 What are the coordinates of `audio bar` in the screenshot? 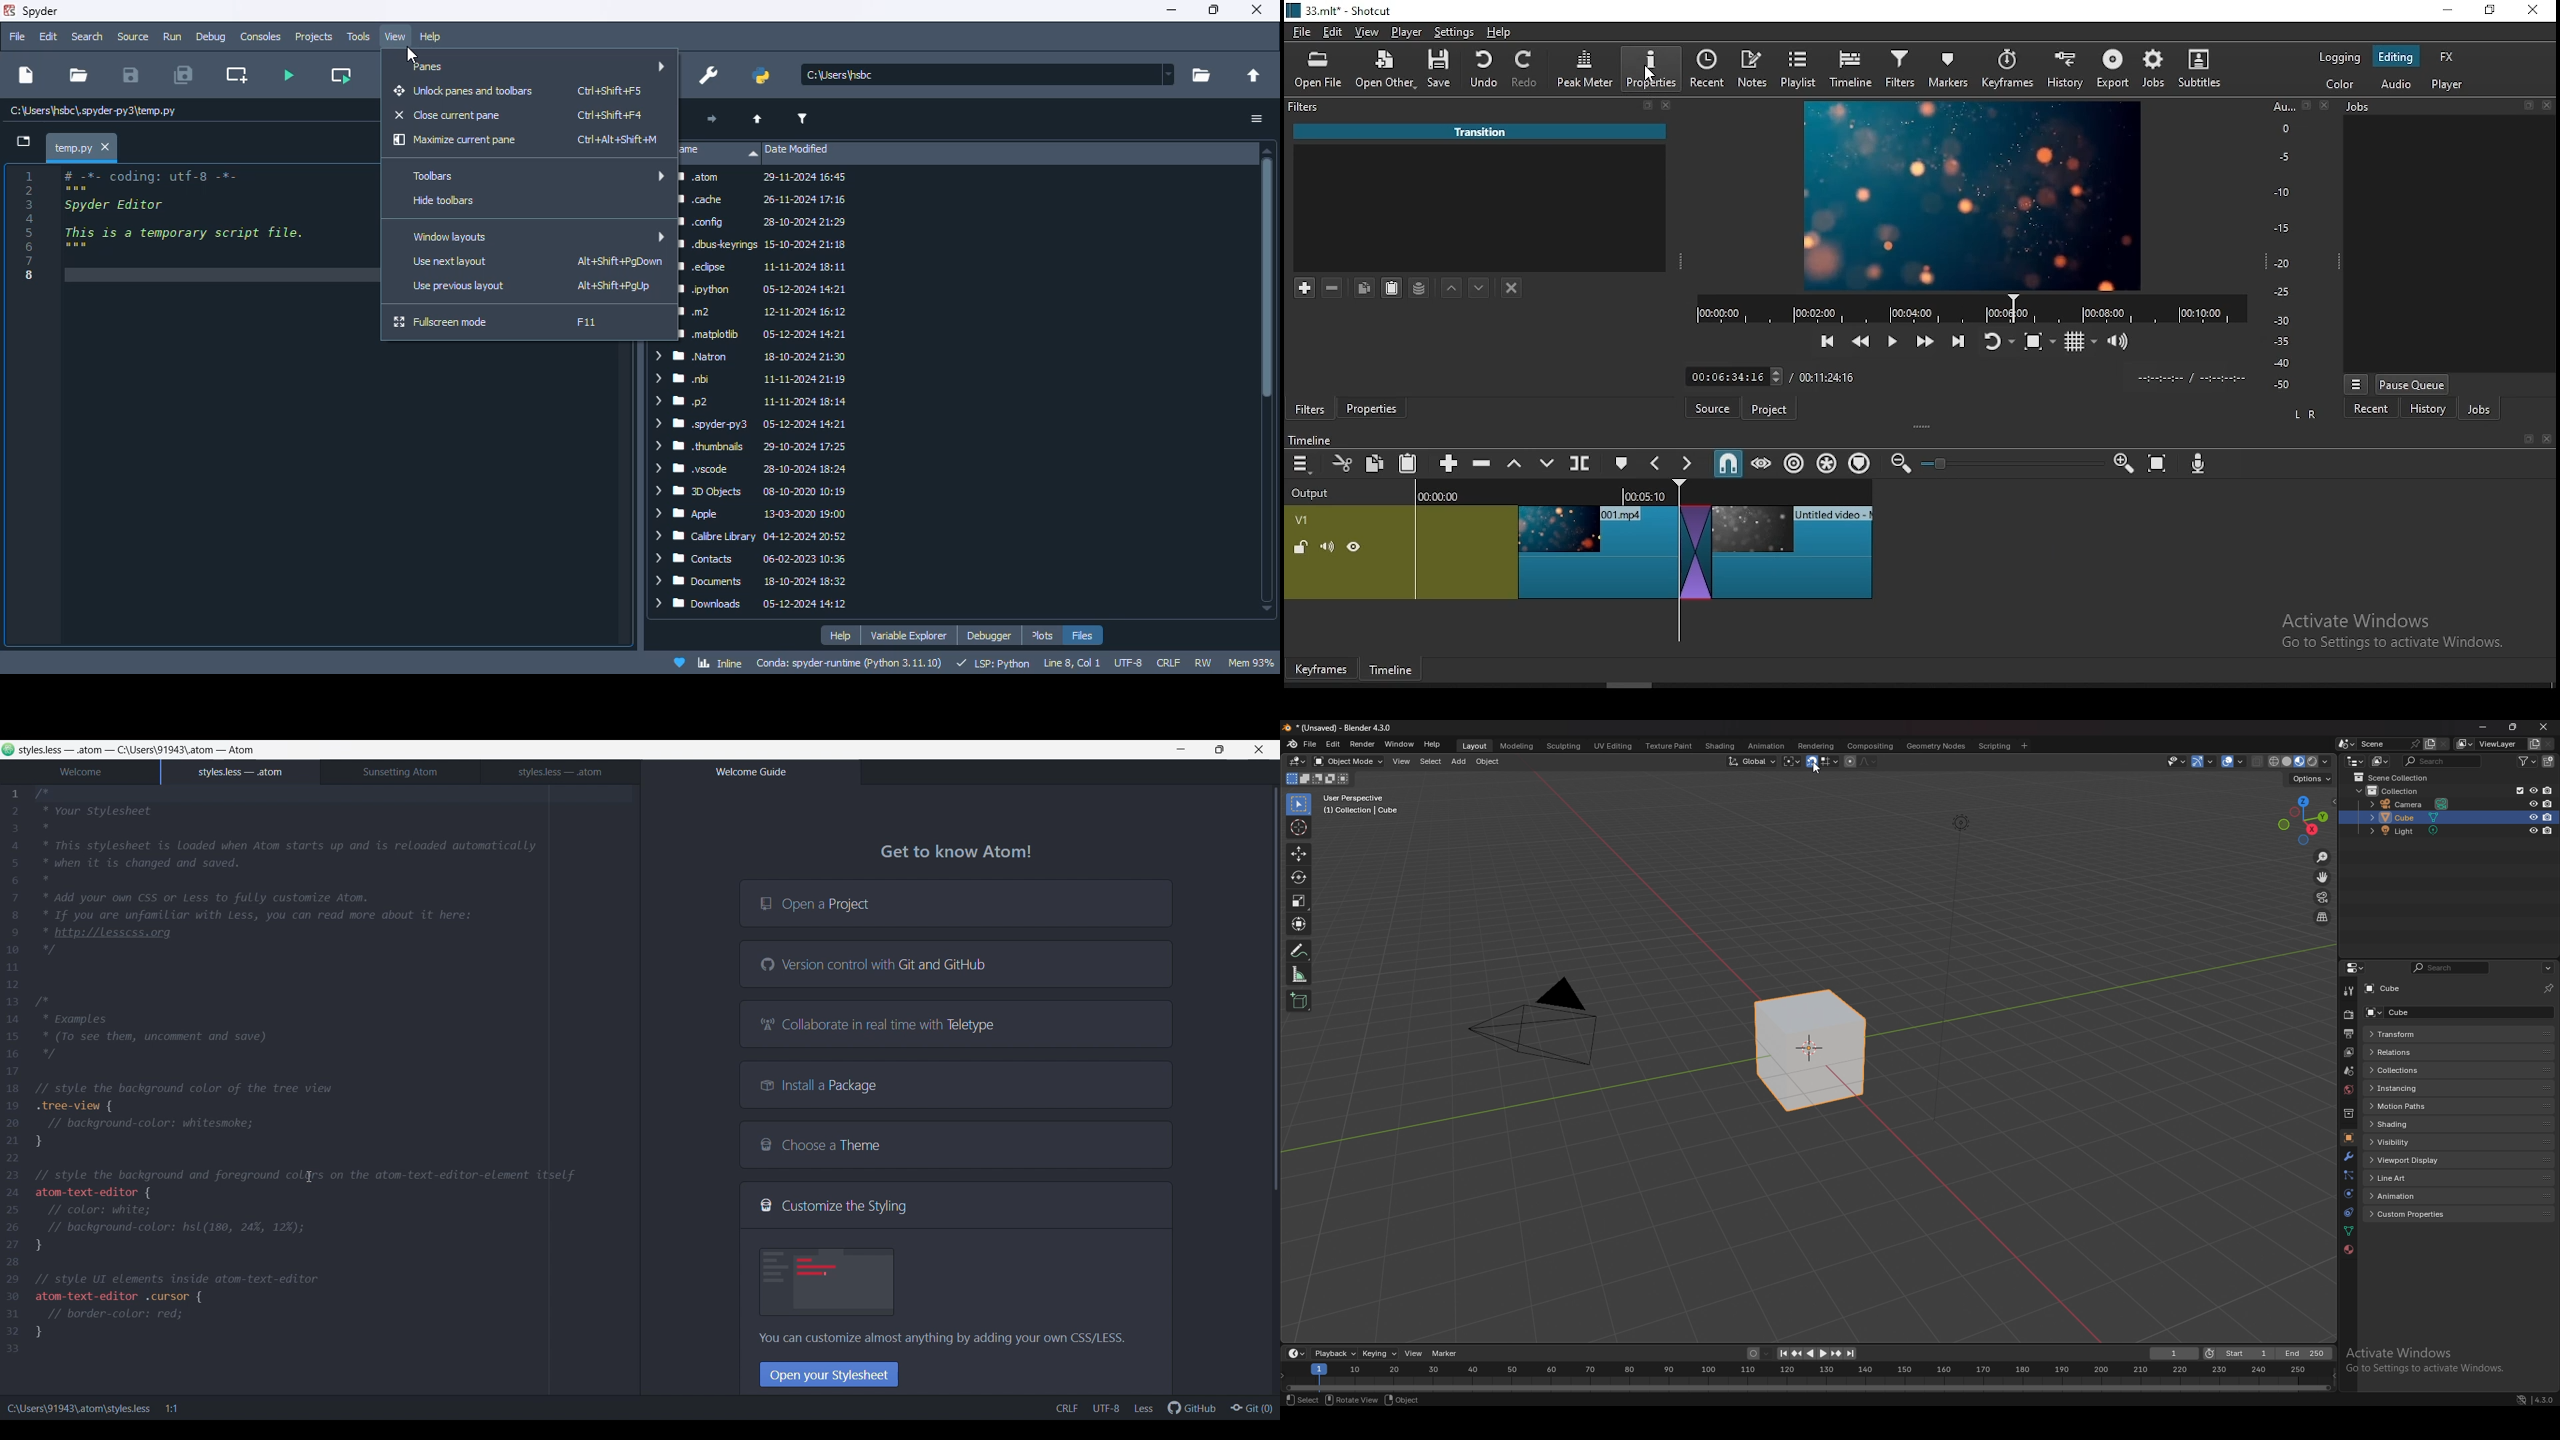 It's located at (2282, 246).